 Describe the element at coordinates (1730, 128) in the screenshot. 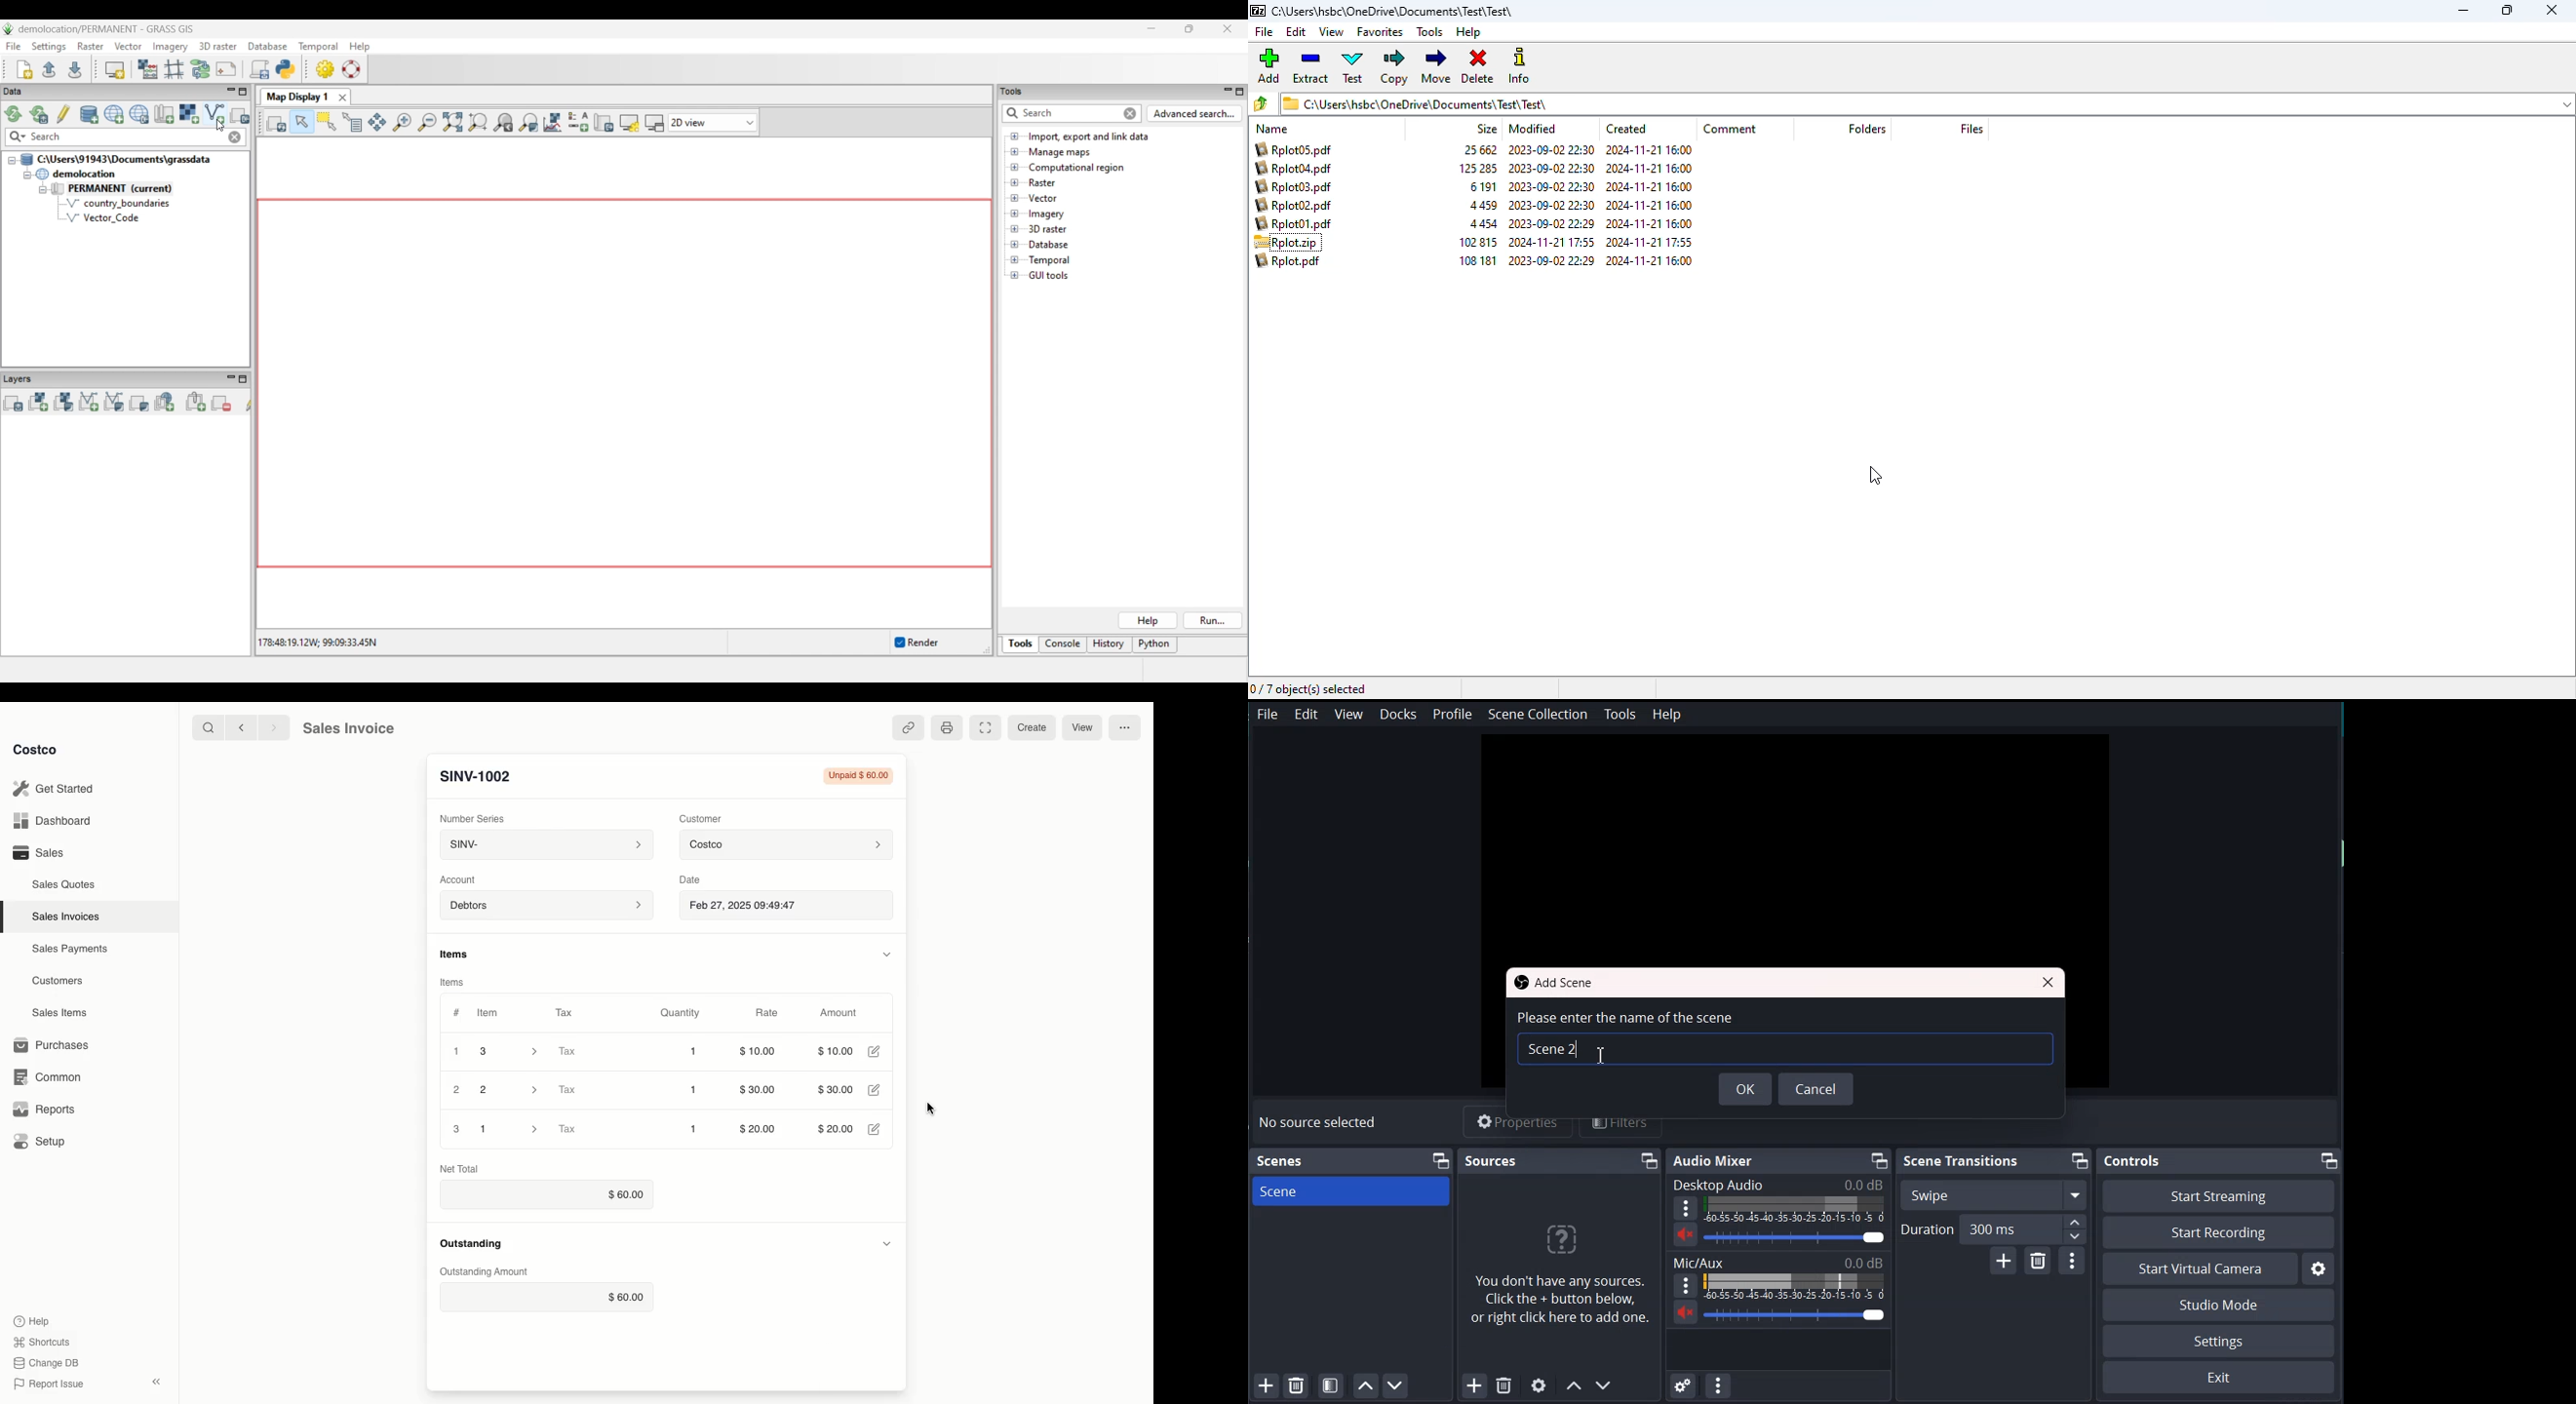

I see `comment` at that location.